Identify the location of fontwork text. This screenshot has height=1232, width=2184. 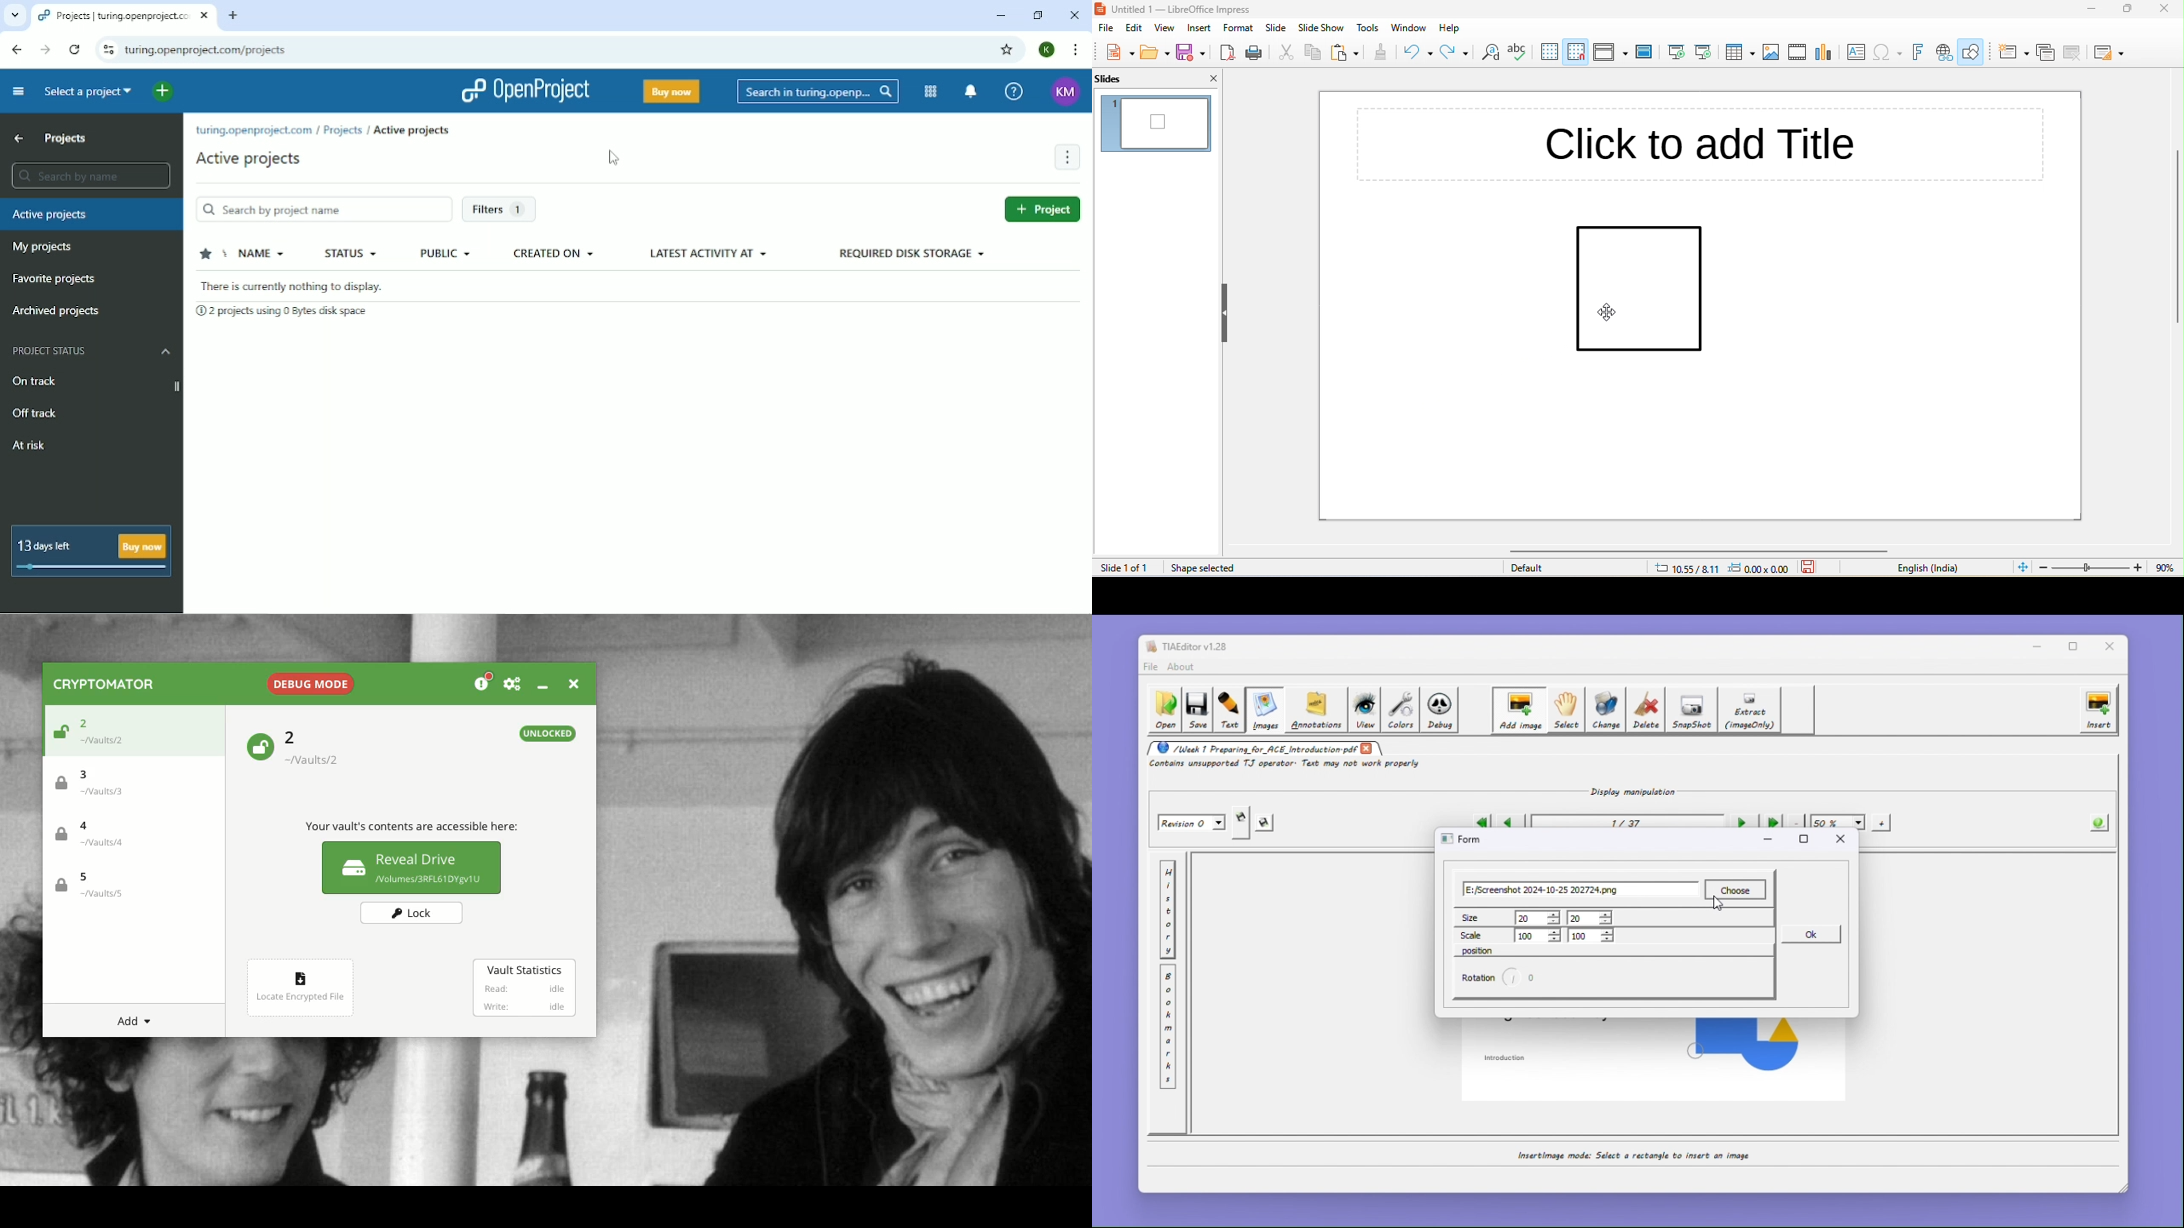
(1916, 52).